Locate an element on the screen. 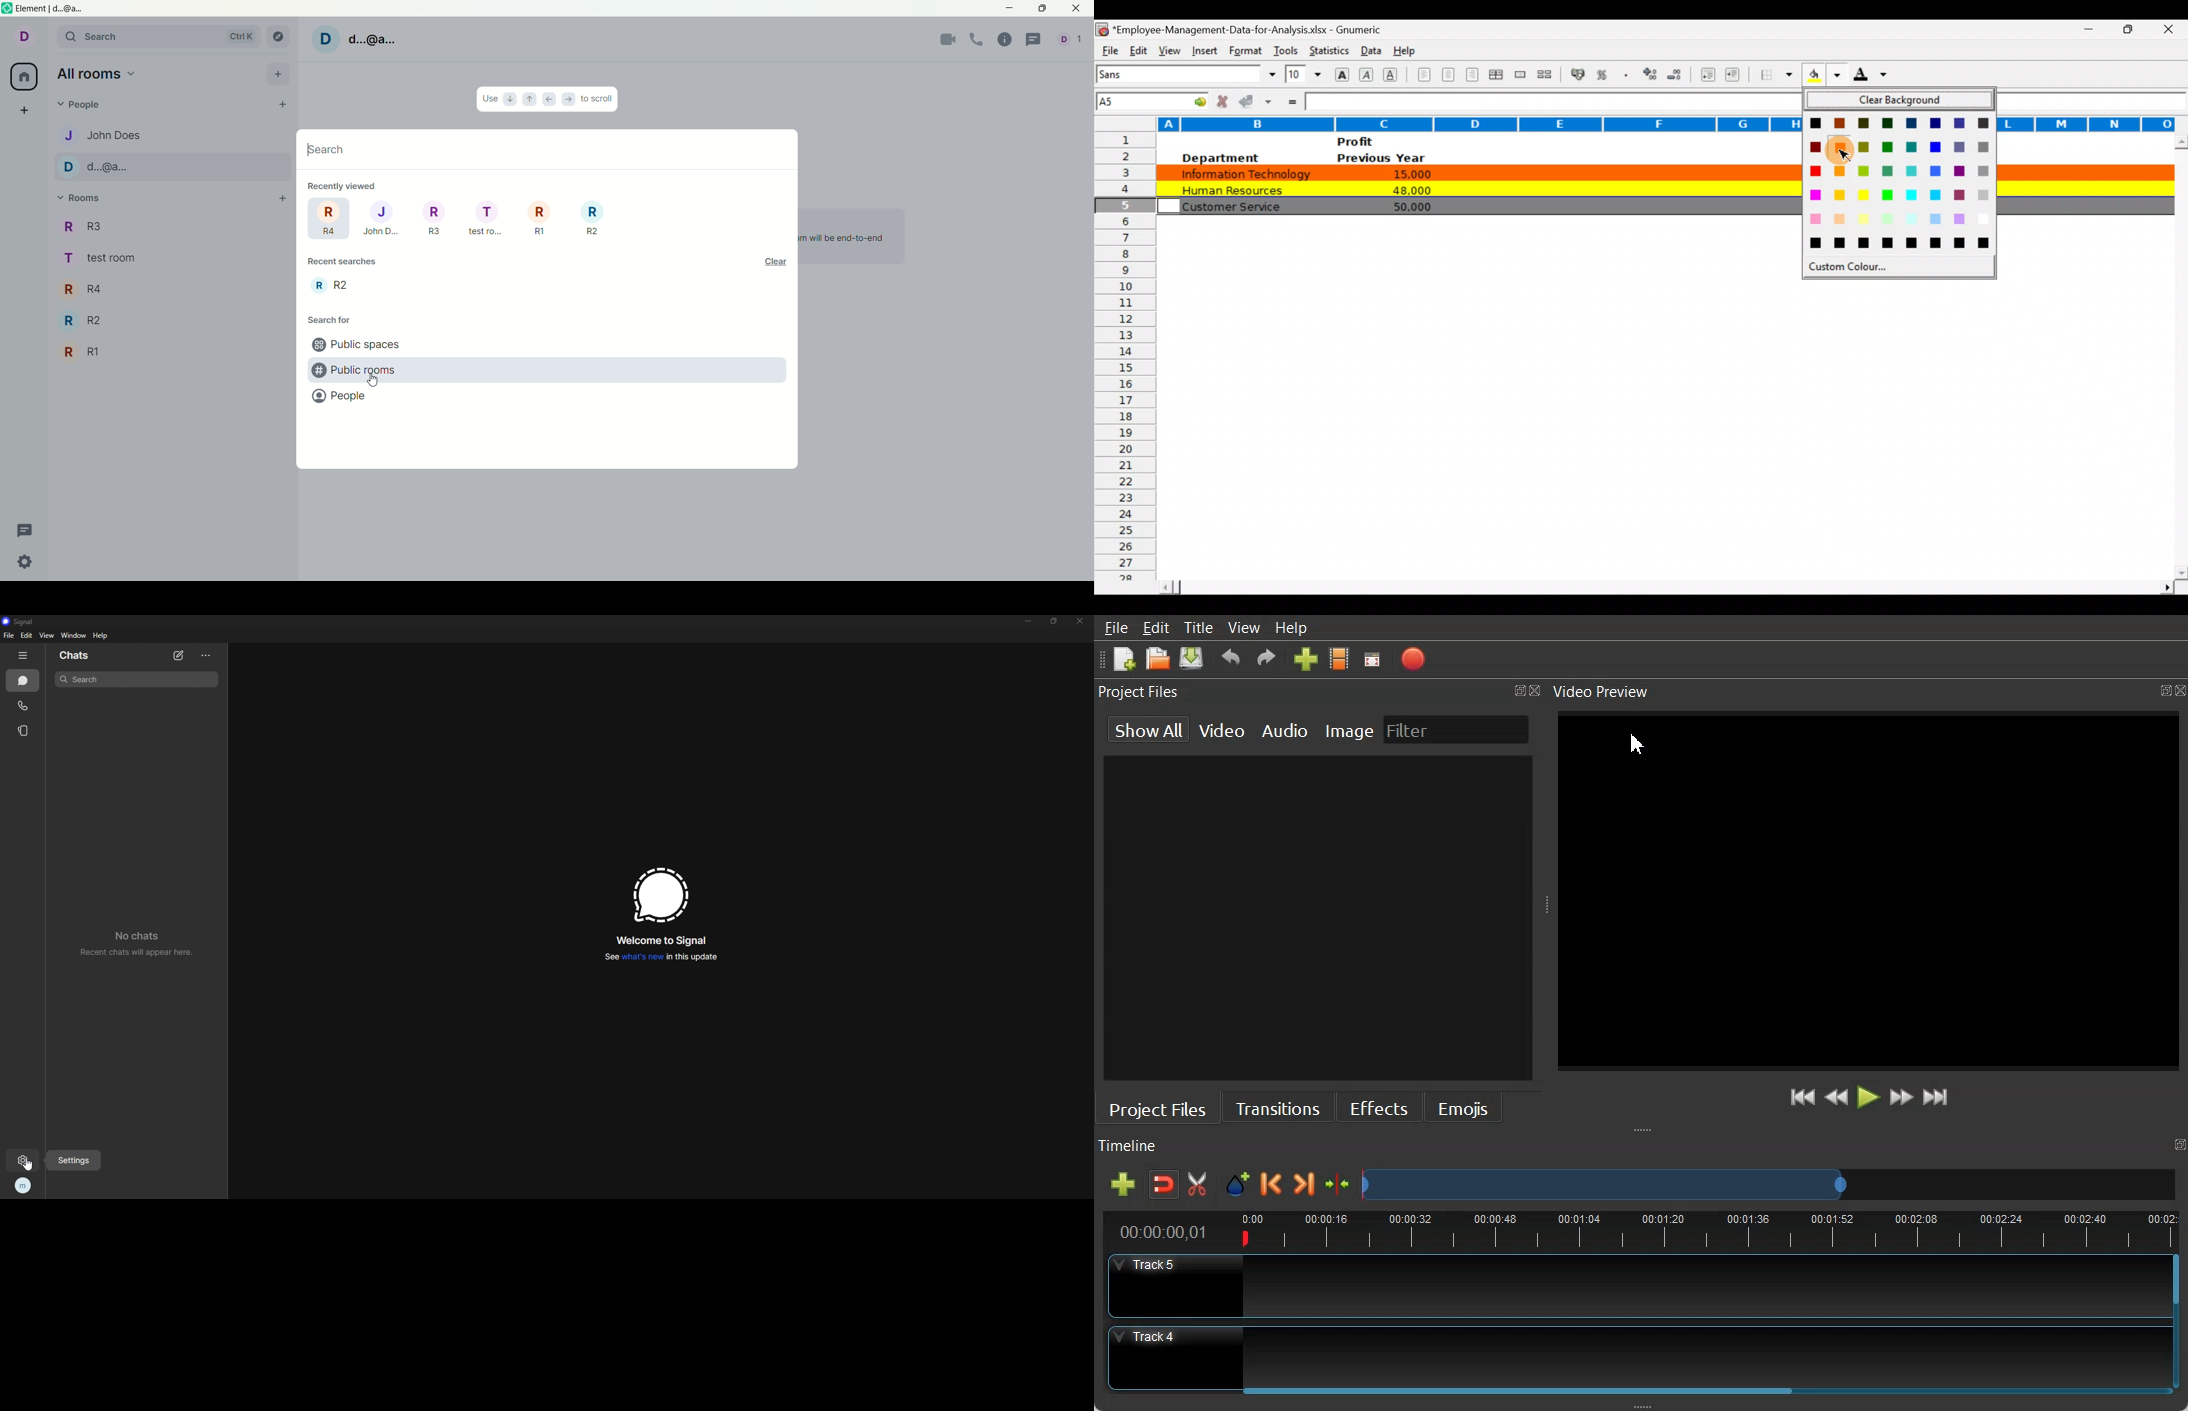 The image size is (2212, 1428). use is located at coordinates (488, 99).